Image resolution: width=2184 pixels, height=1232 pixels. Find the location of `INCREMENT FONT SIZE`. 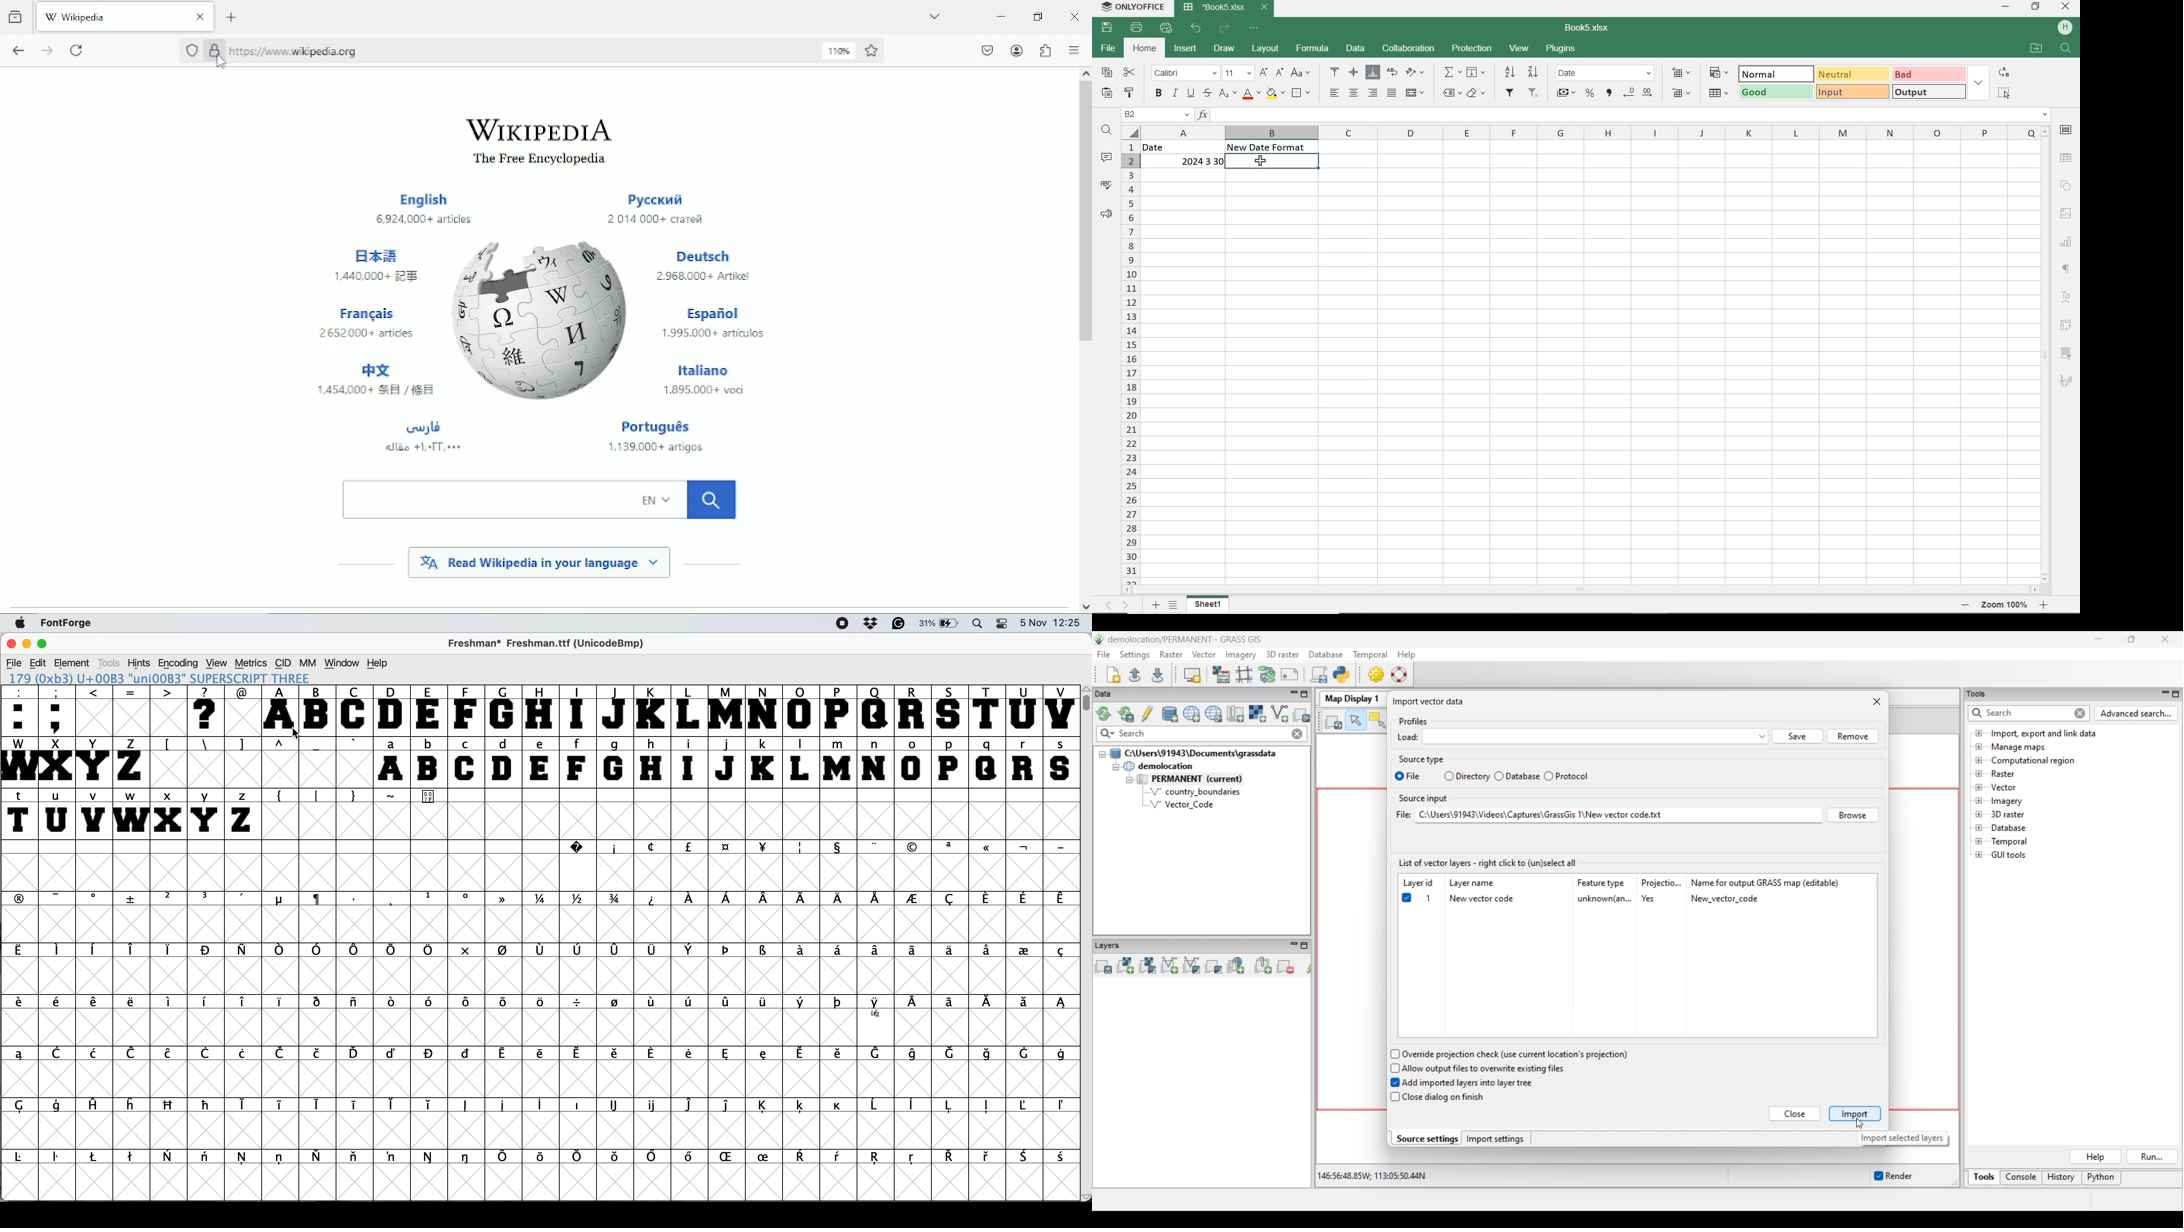

INCREMENT FONT SIZE is located at coordinates (1265, 73).